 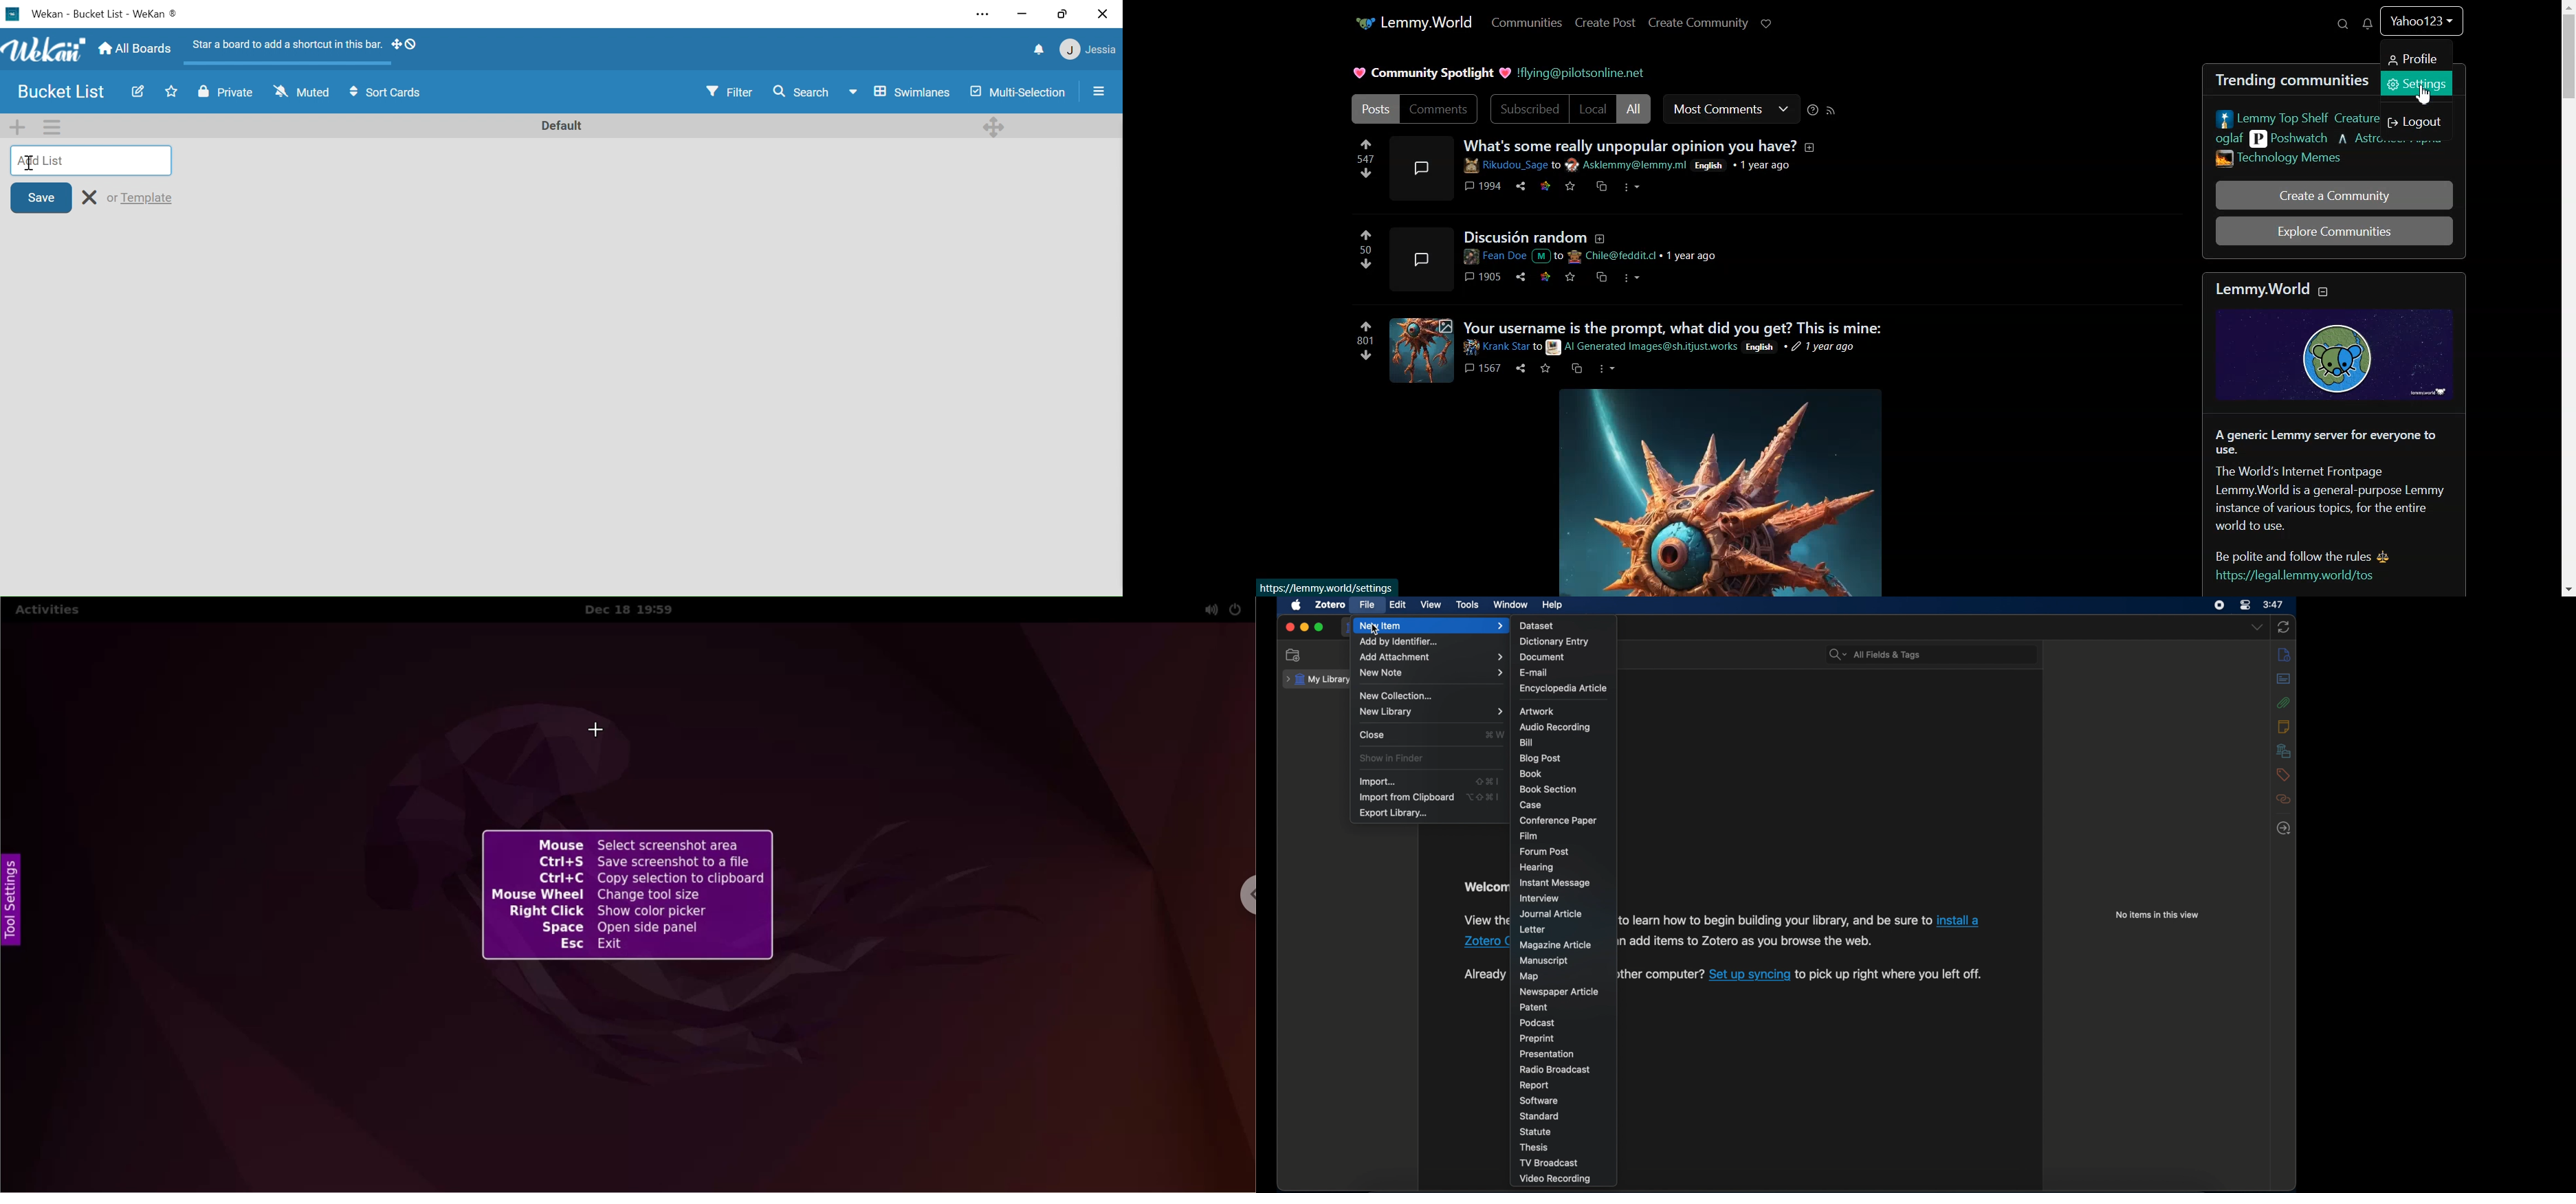 I want to click on instant message, so click(x=1554, y=883).